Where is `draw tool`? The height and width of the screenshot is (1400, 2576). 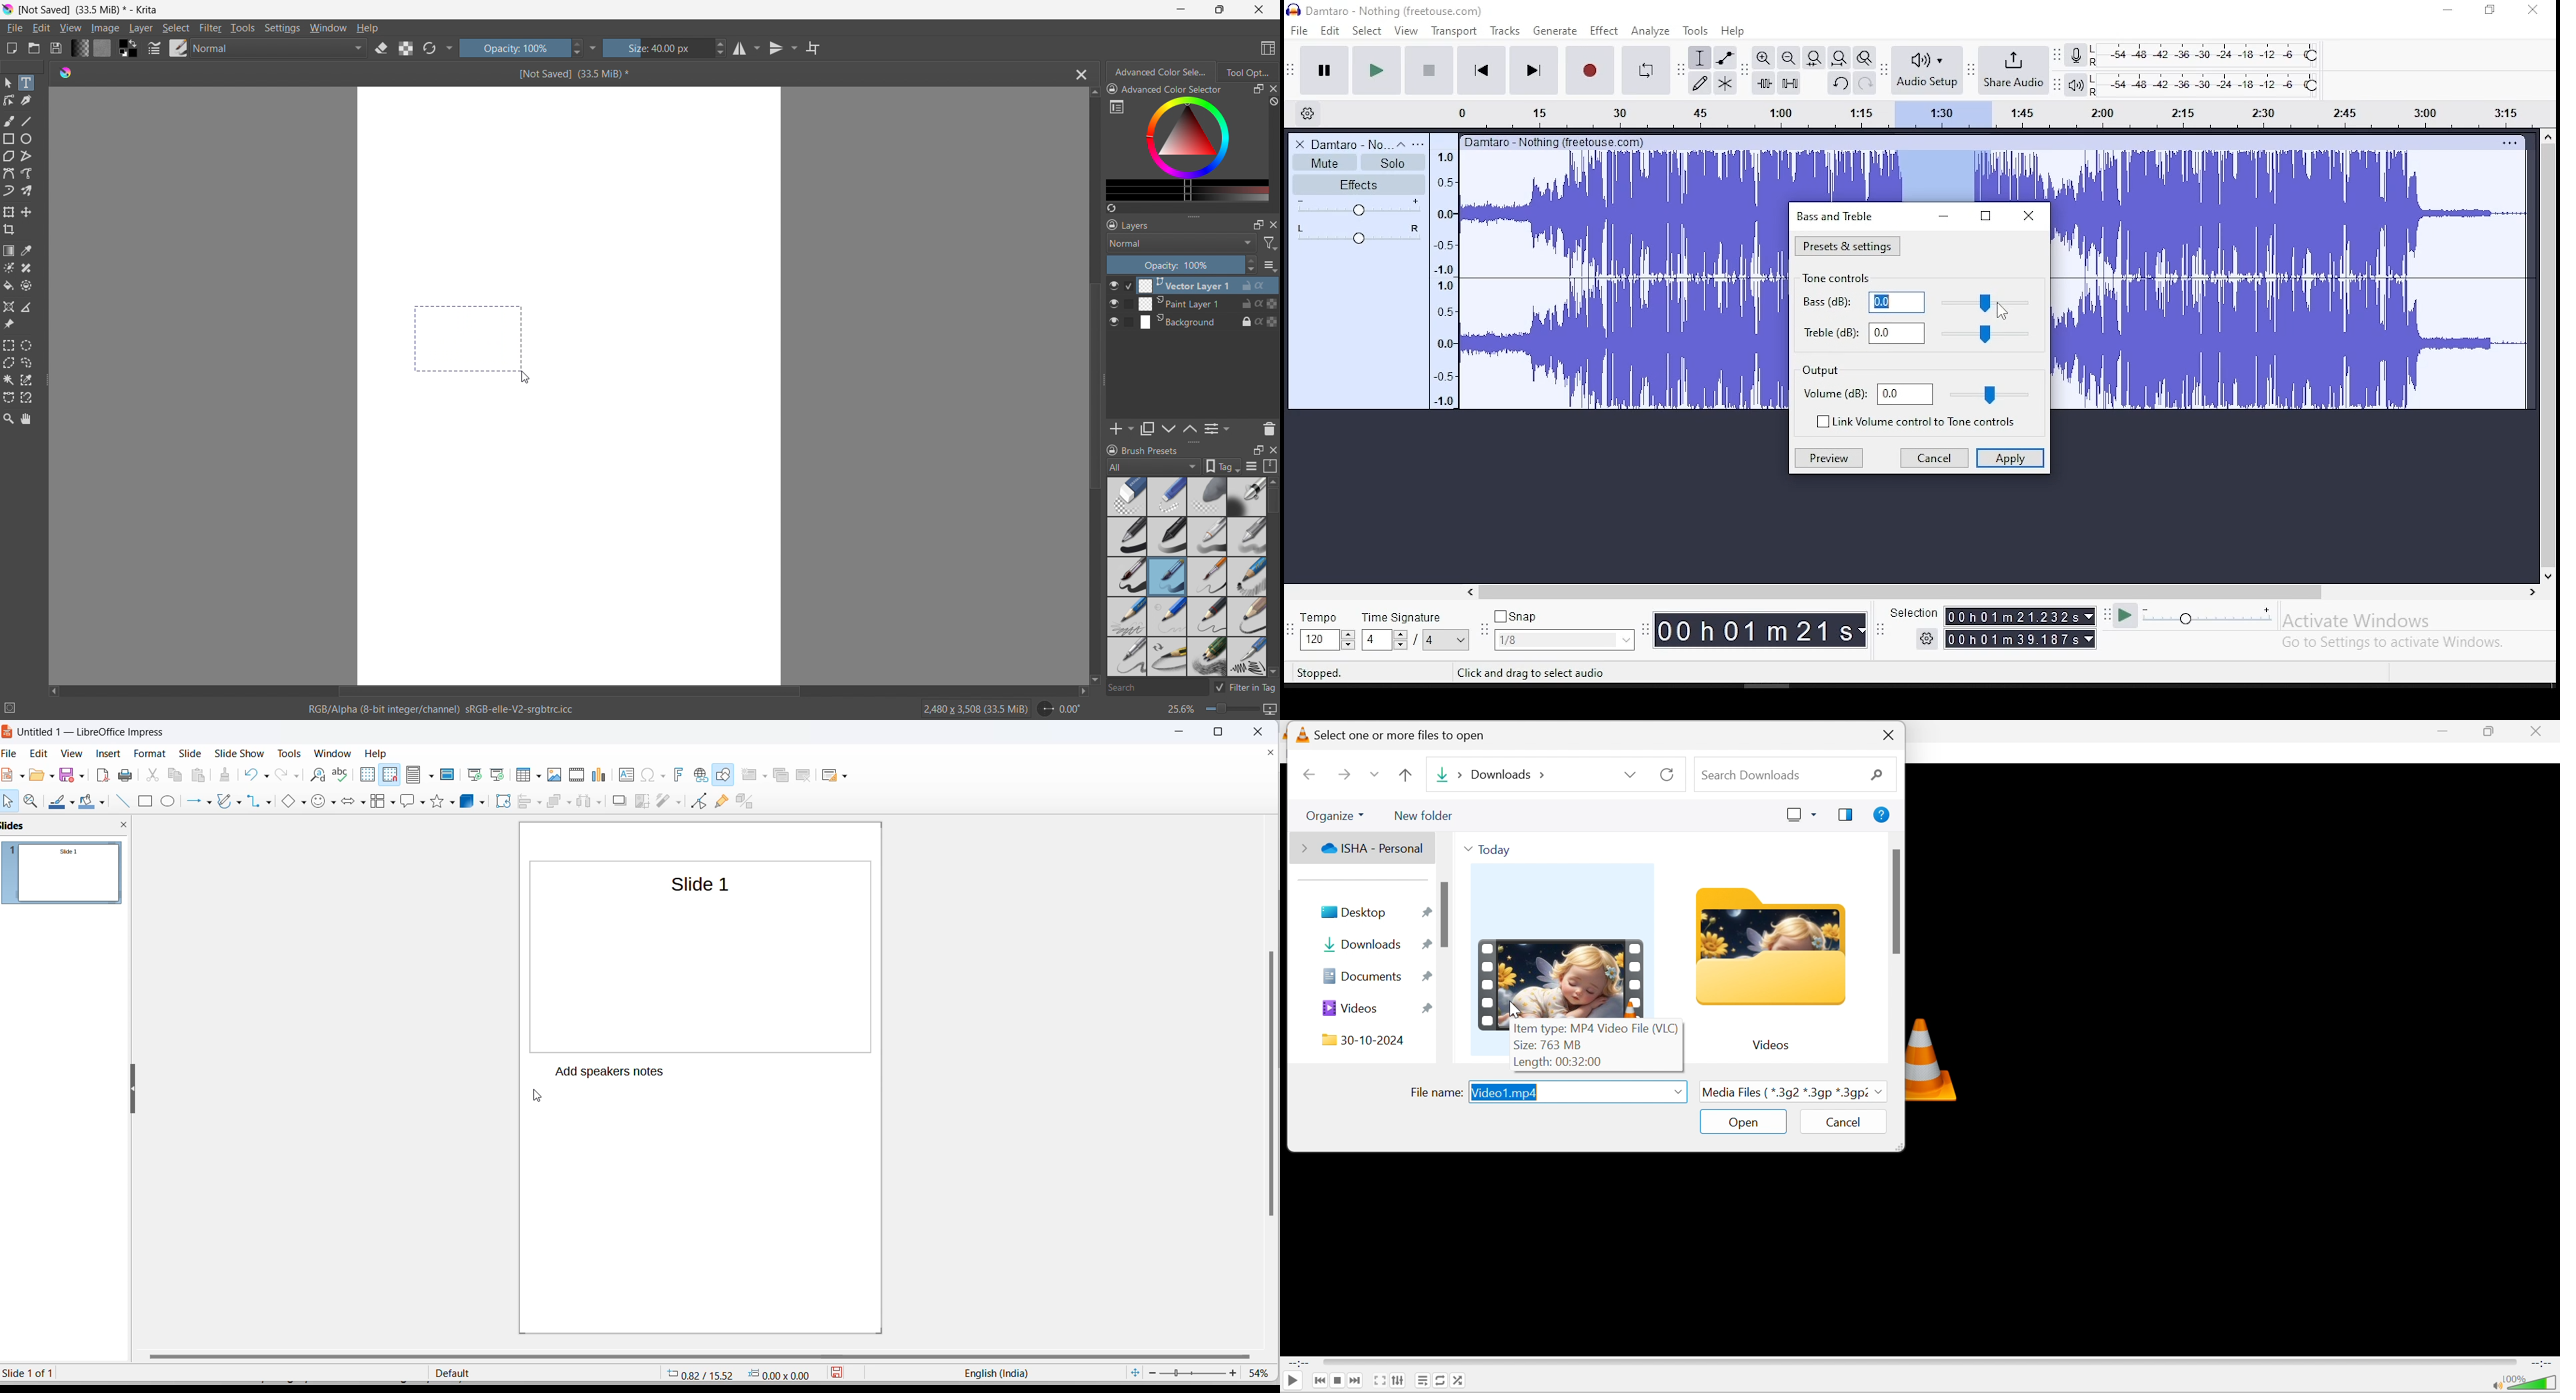 draw tool is located at coordinates (1700, 83).